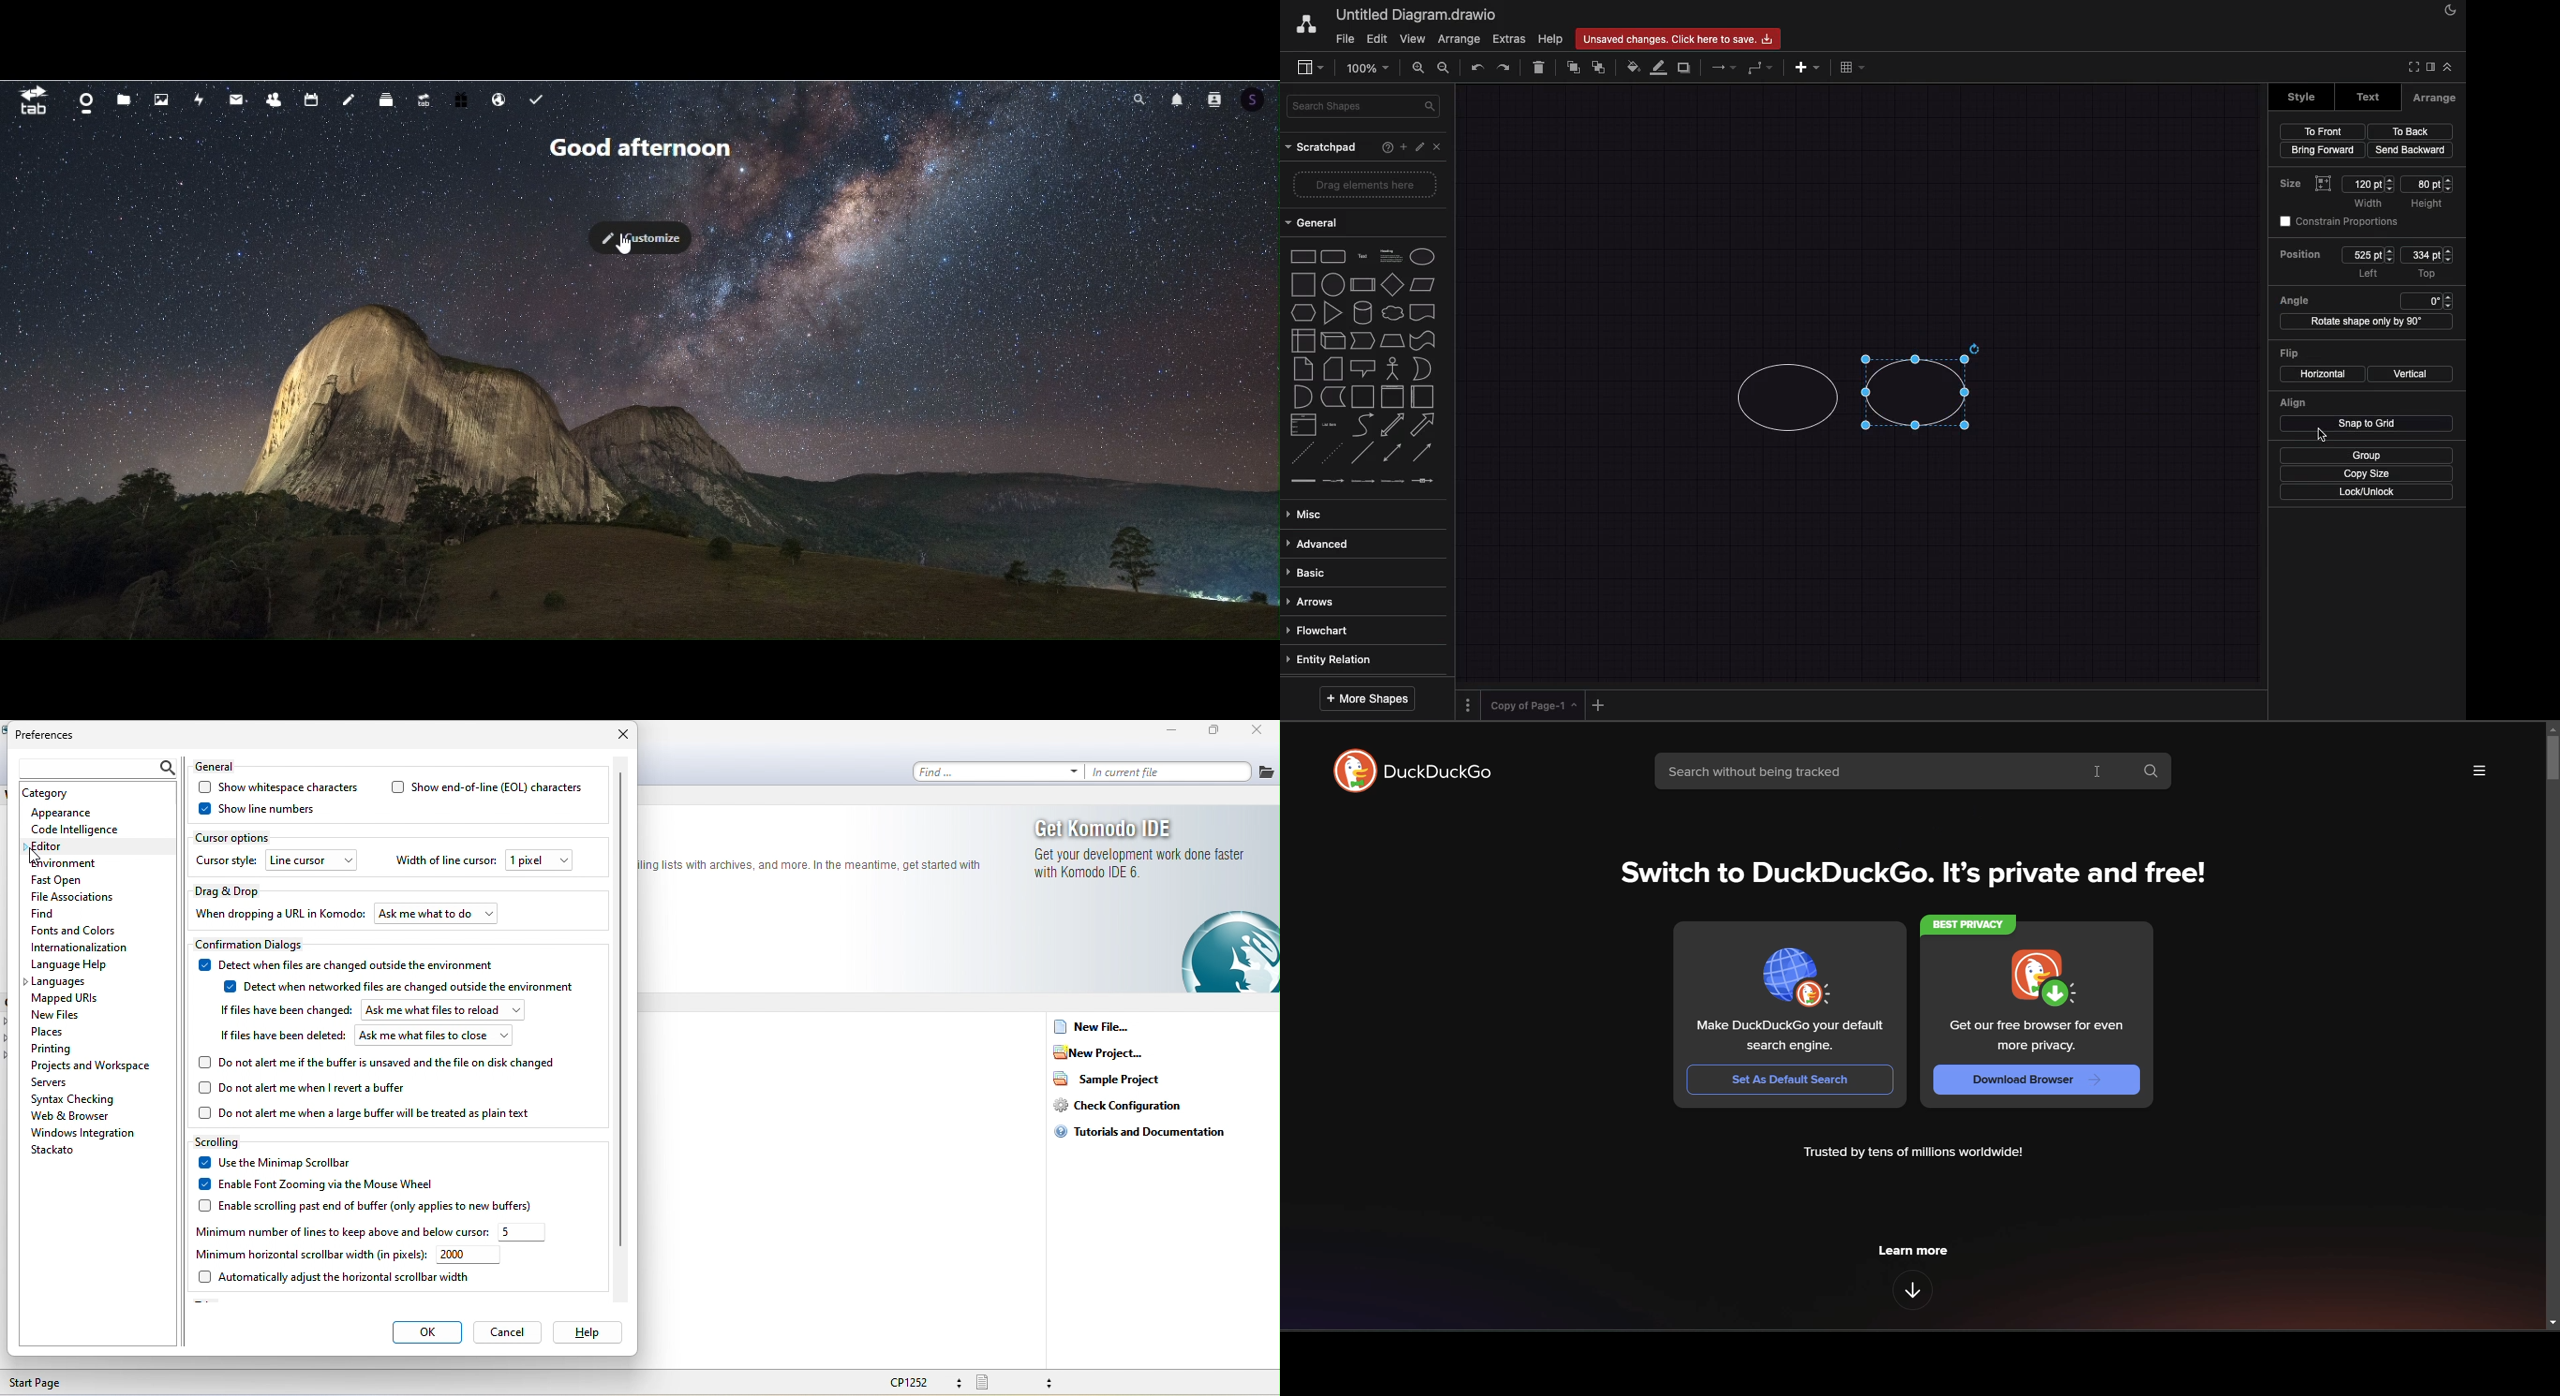 The image size is (2576, 1400). Describe the element at coordinates (2411, 131) in the screenshot. I see `to back` at that location.